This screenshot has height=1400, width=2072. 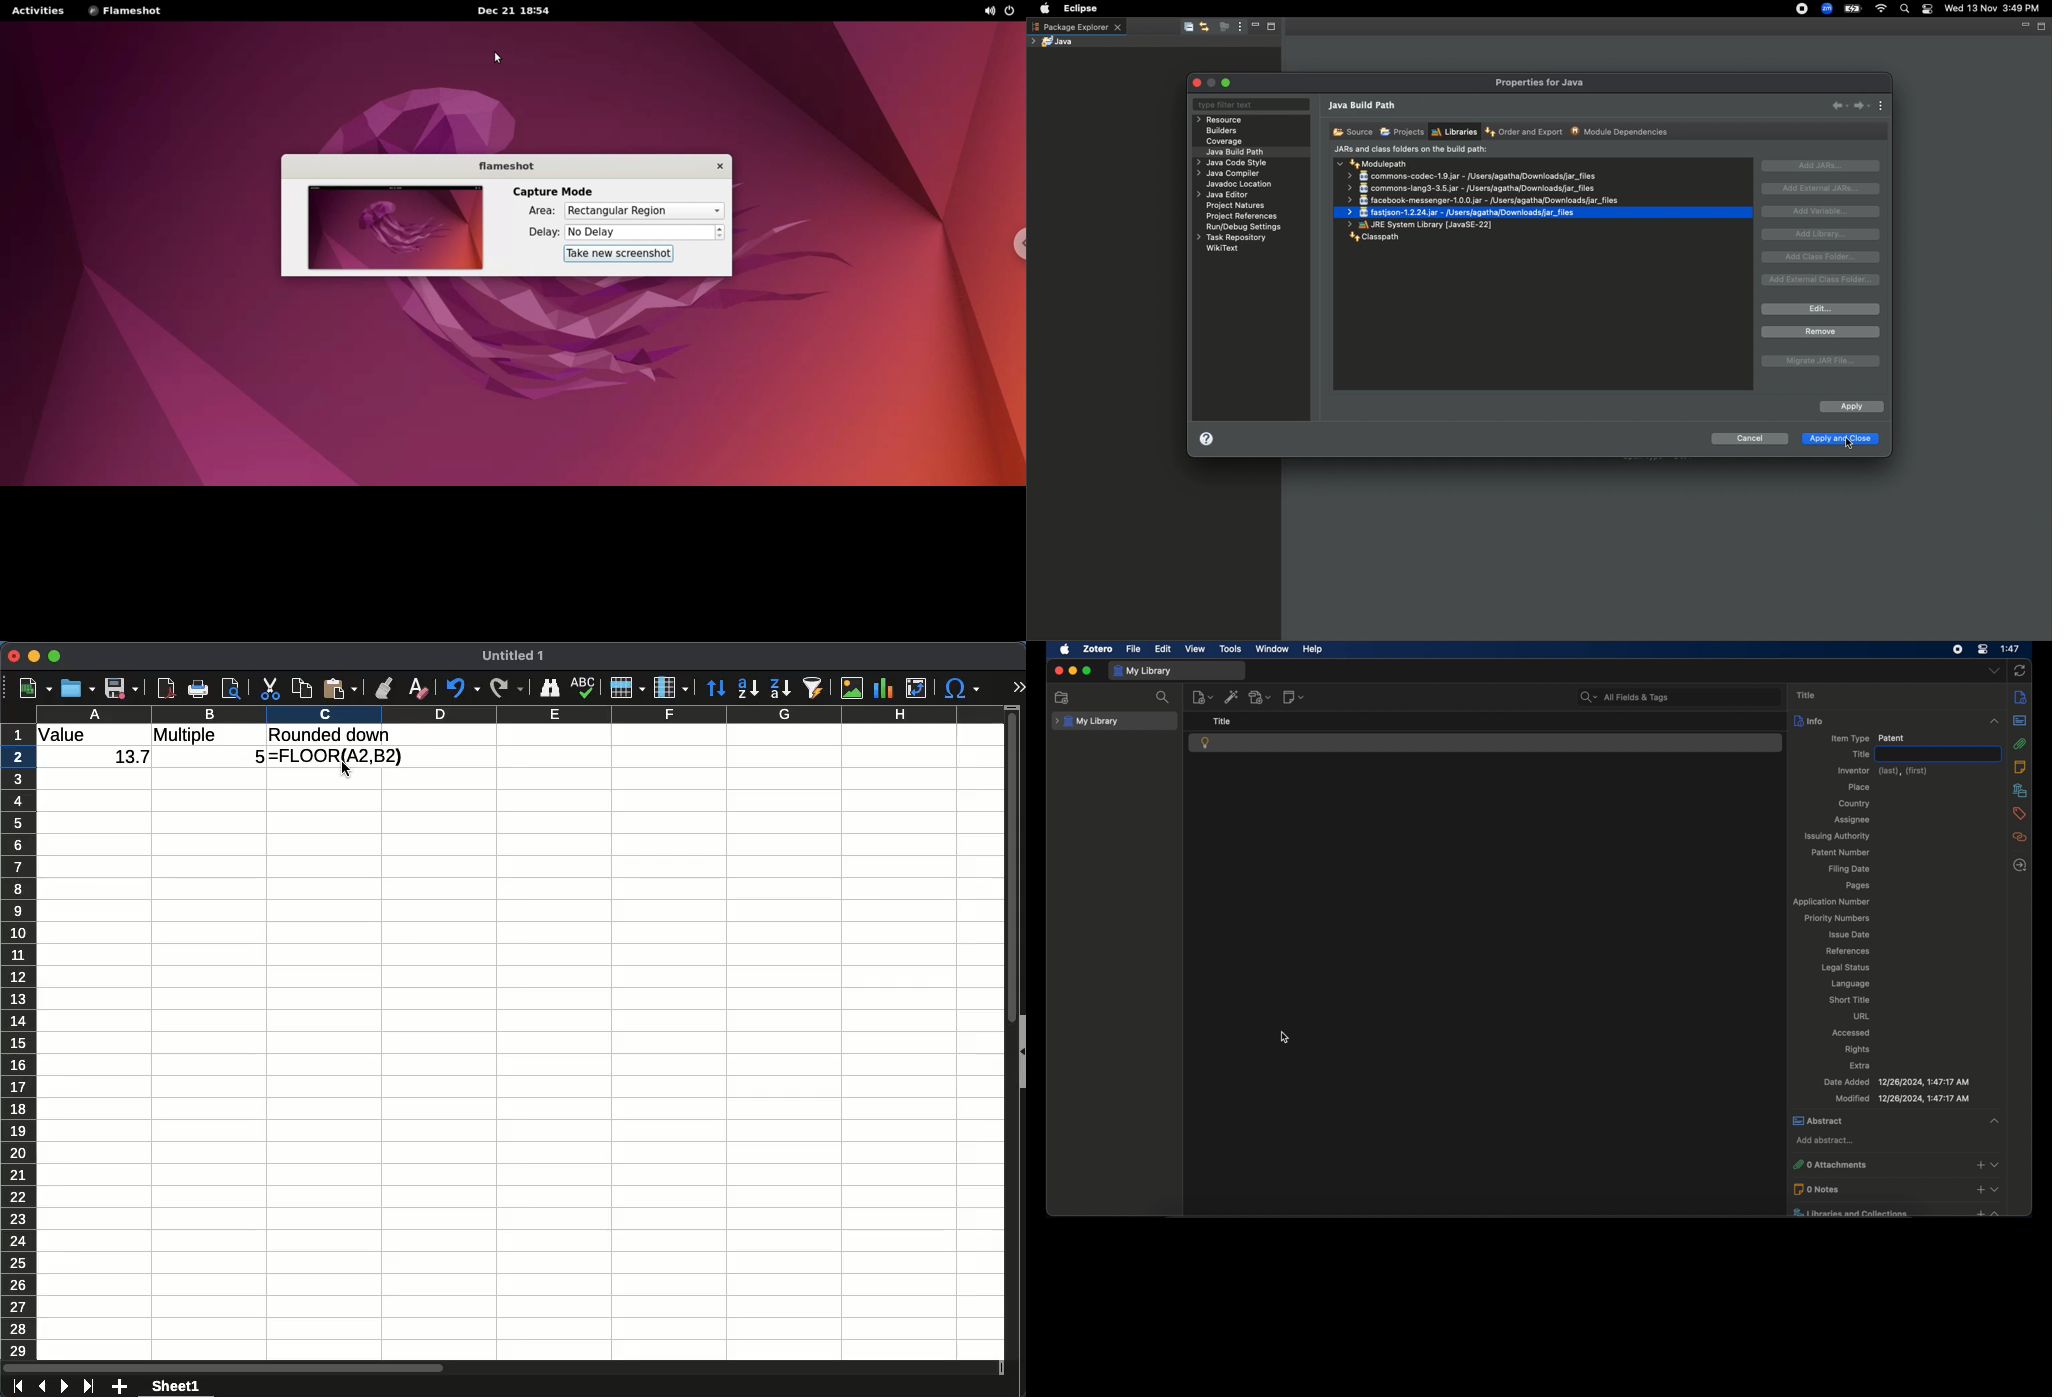 I want to click on View menu, so click(x=1882, y=107).